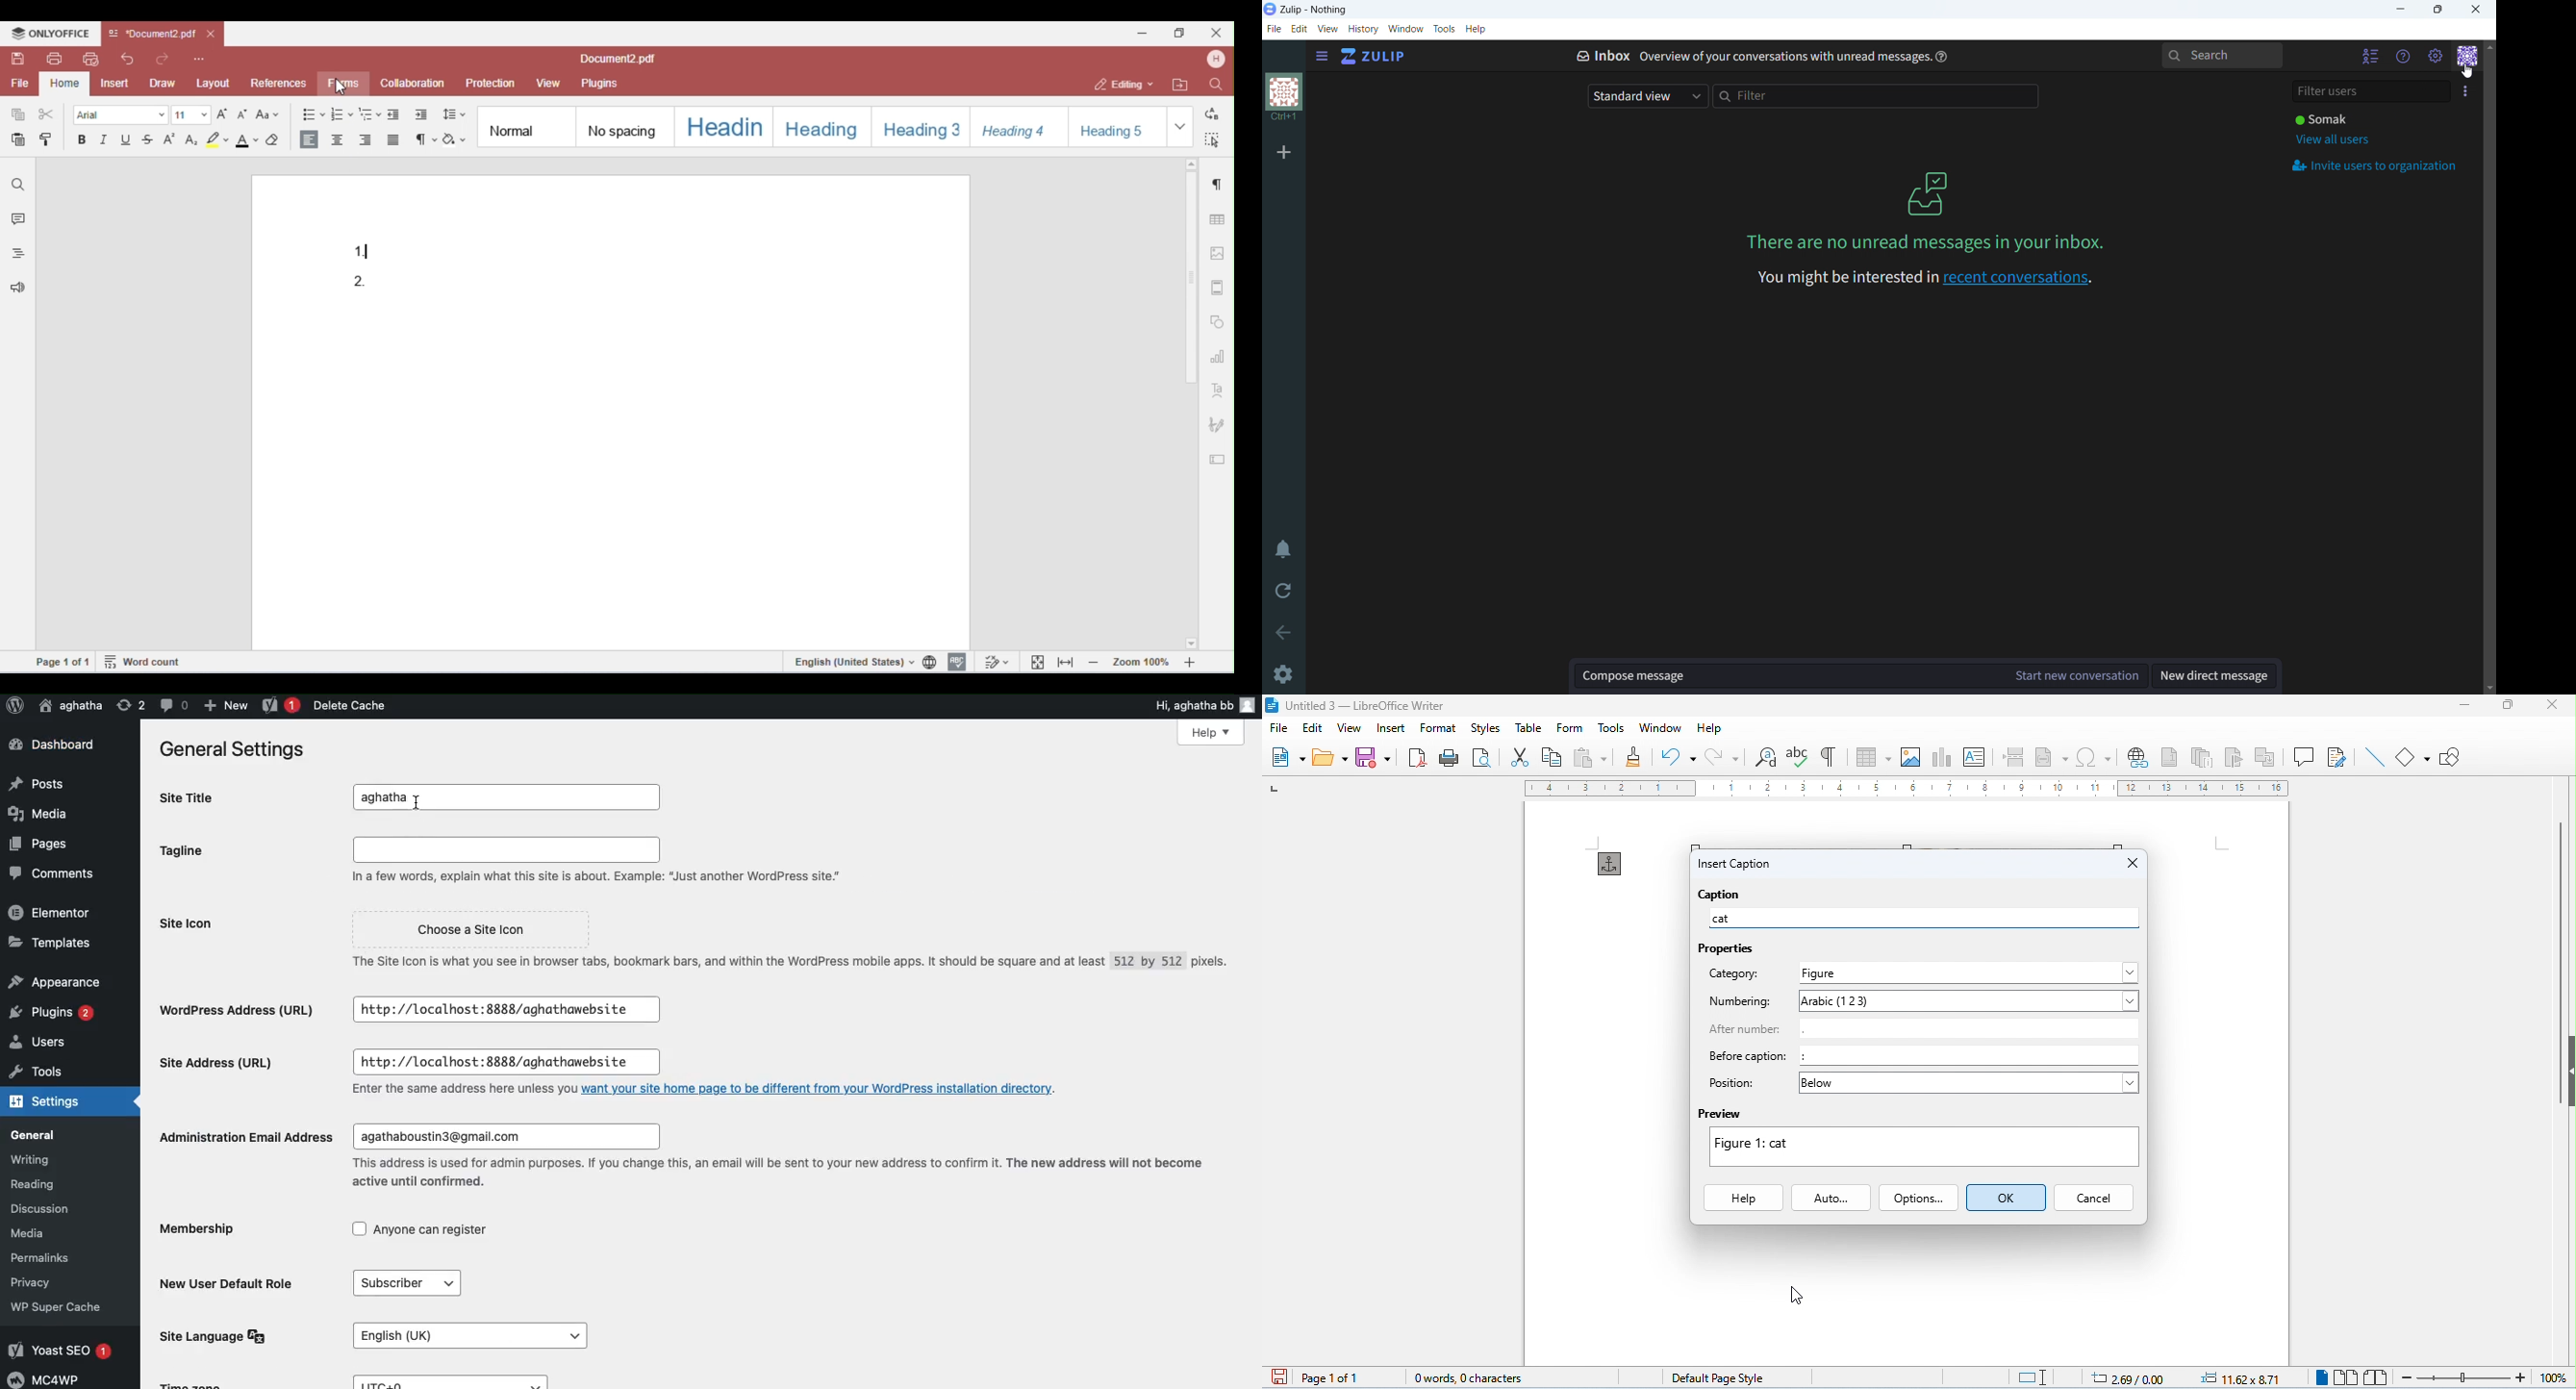 The width and height of the screenshot is (2576, 1400). What do you see at coordinates (1791, 676) in the screenshot?
I see `compose message` at bounding box center [1791, 676].